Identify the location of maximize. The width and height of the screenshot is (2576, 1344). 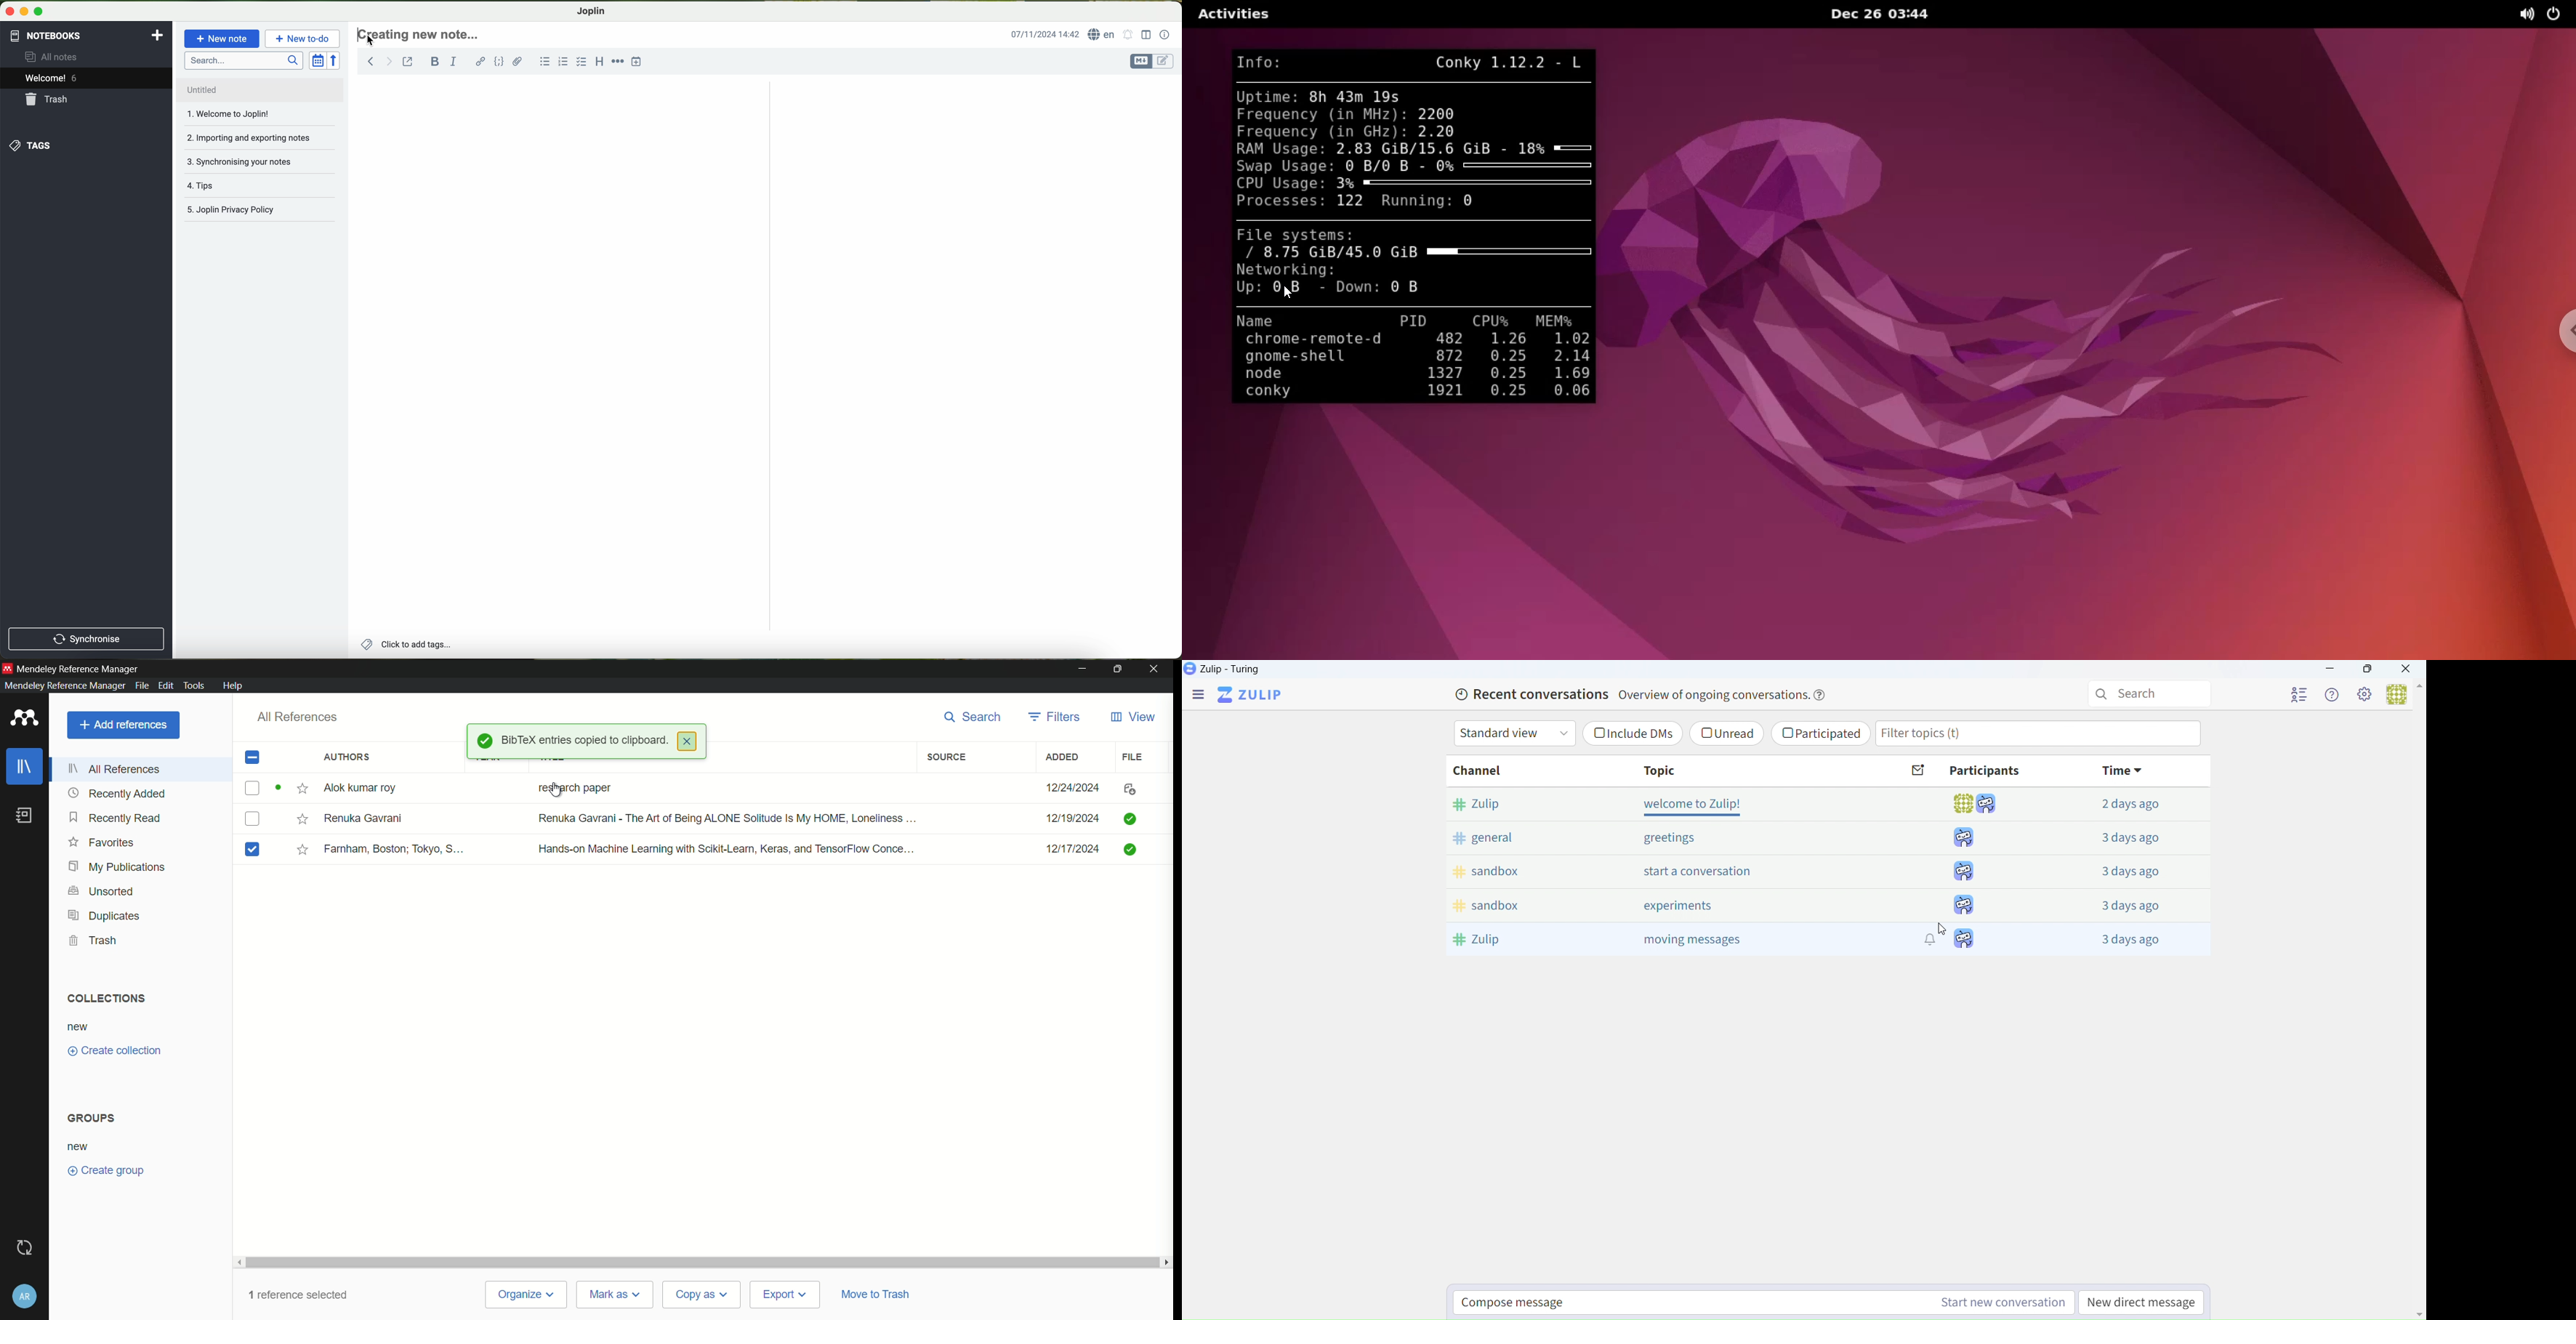
(38, 14).